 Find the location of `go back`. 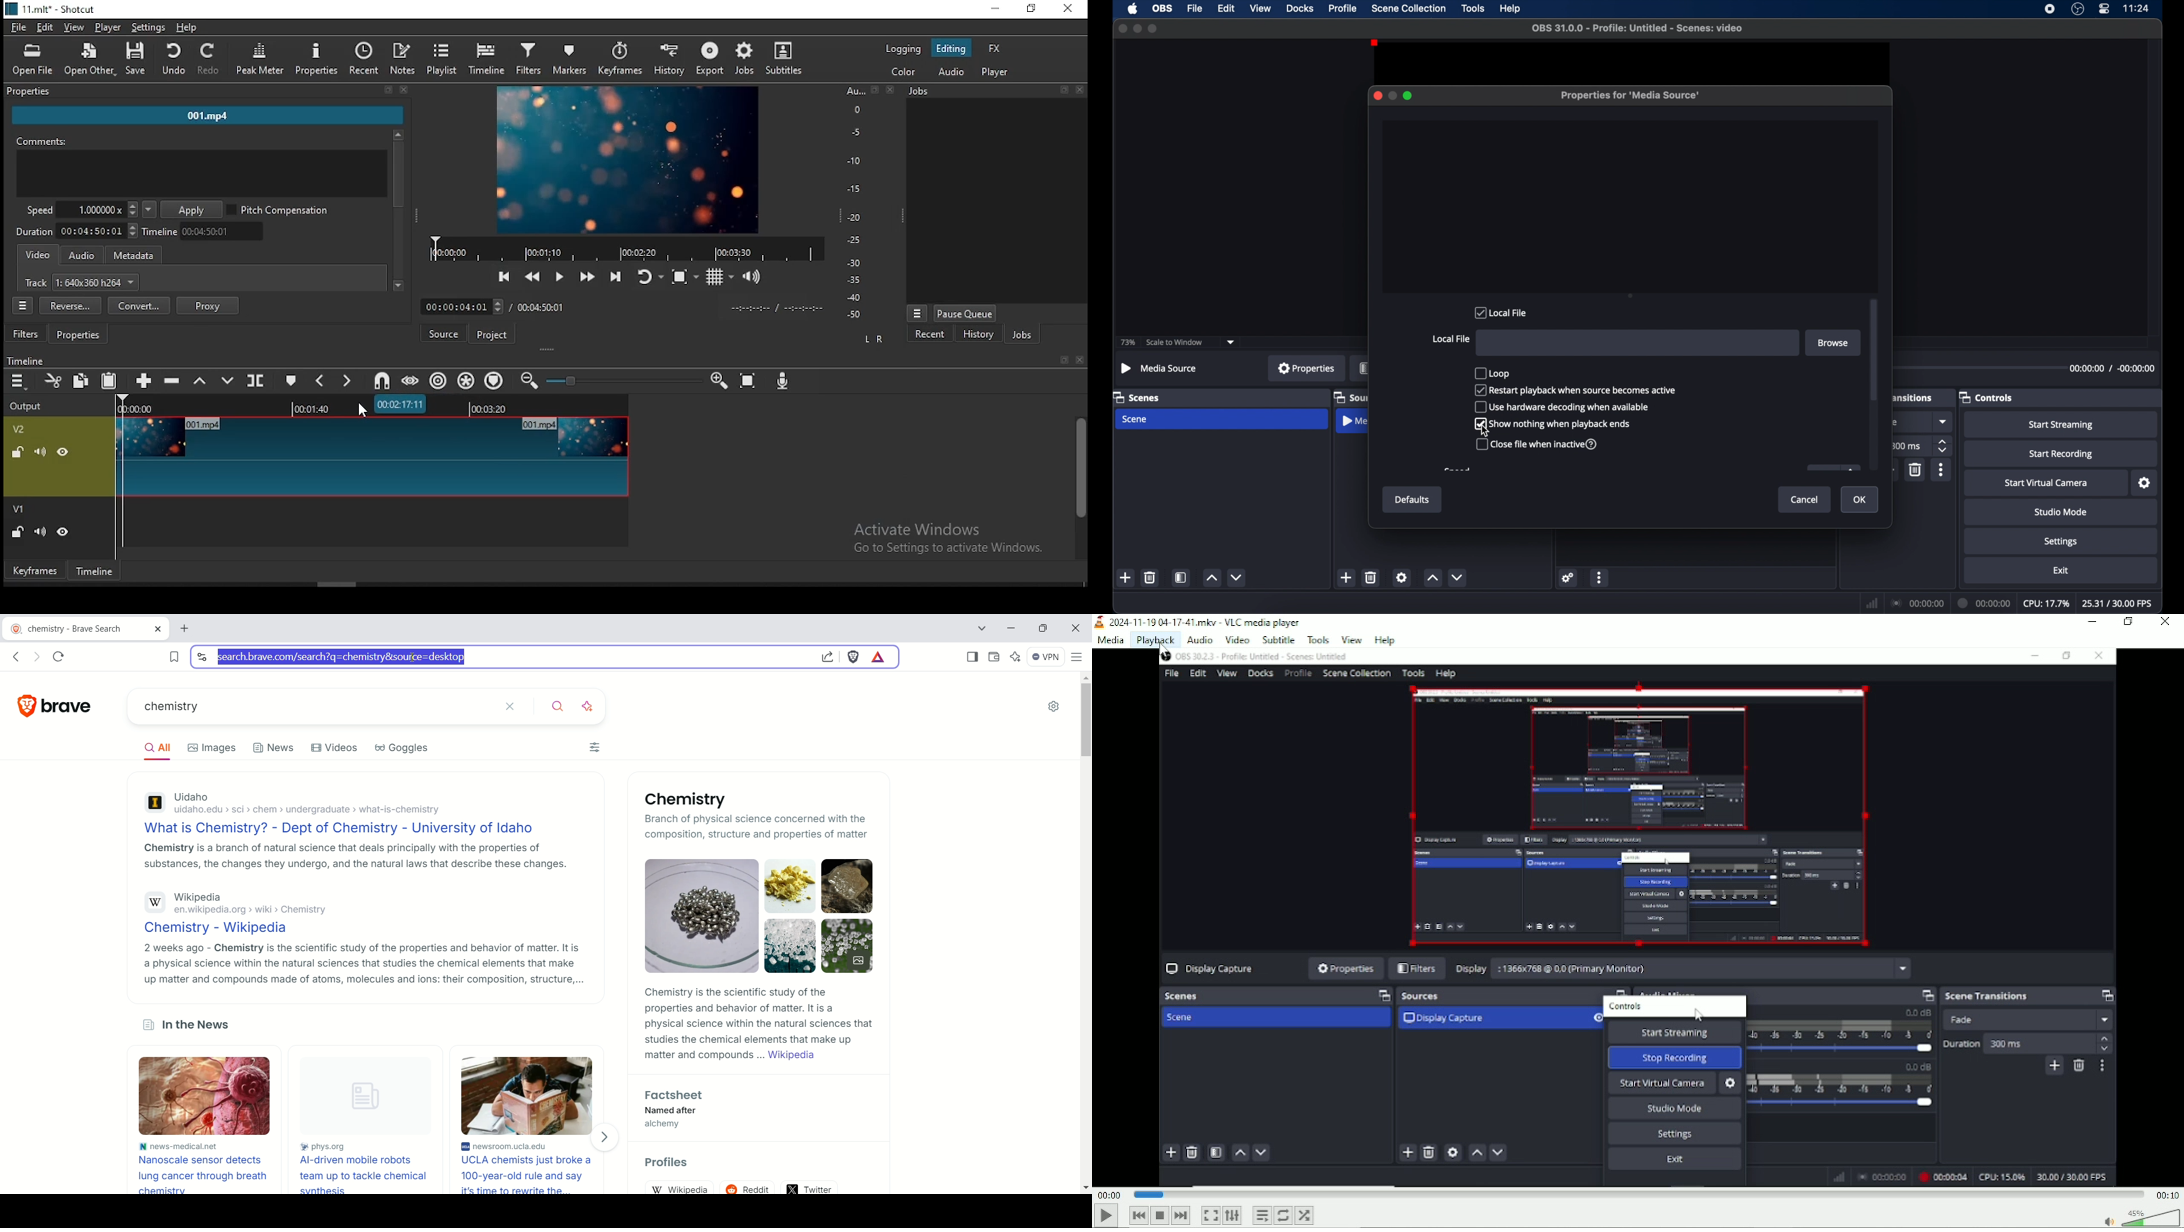

go back is located at coordinates (18, 656).